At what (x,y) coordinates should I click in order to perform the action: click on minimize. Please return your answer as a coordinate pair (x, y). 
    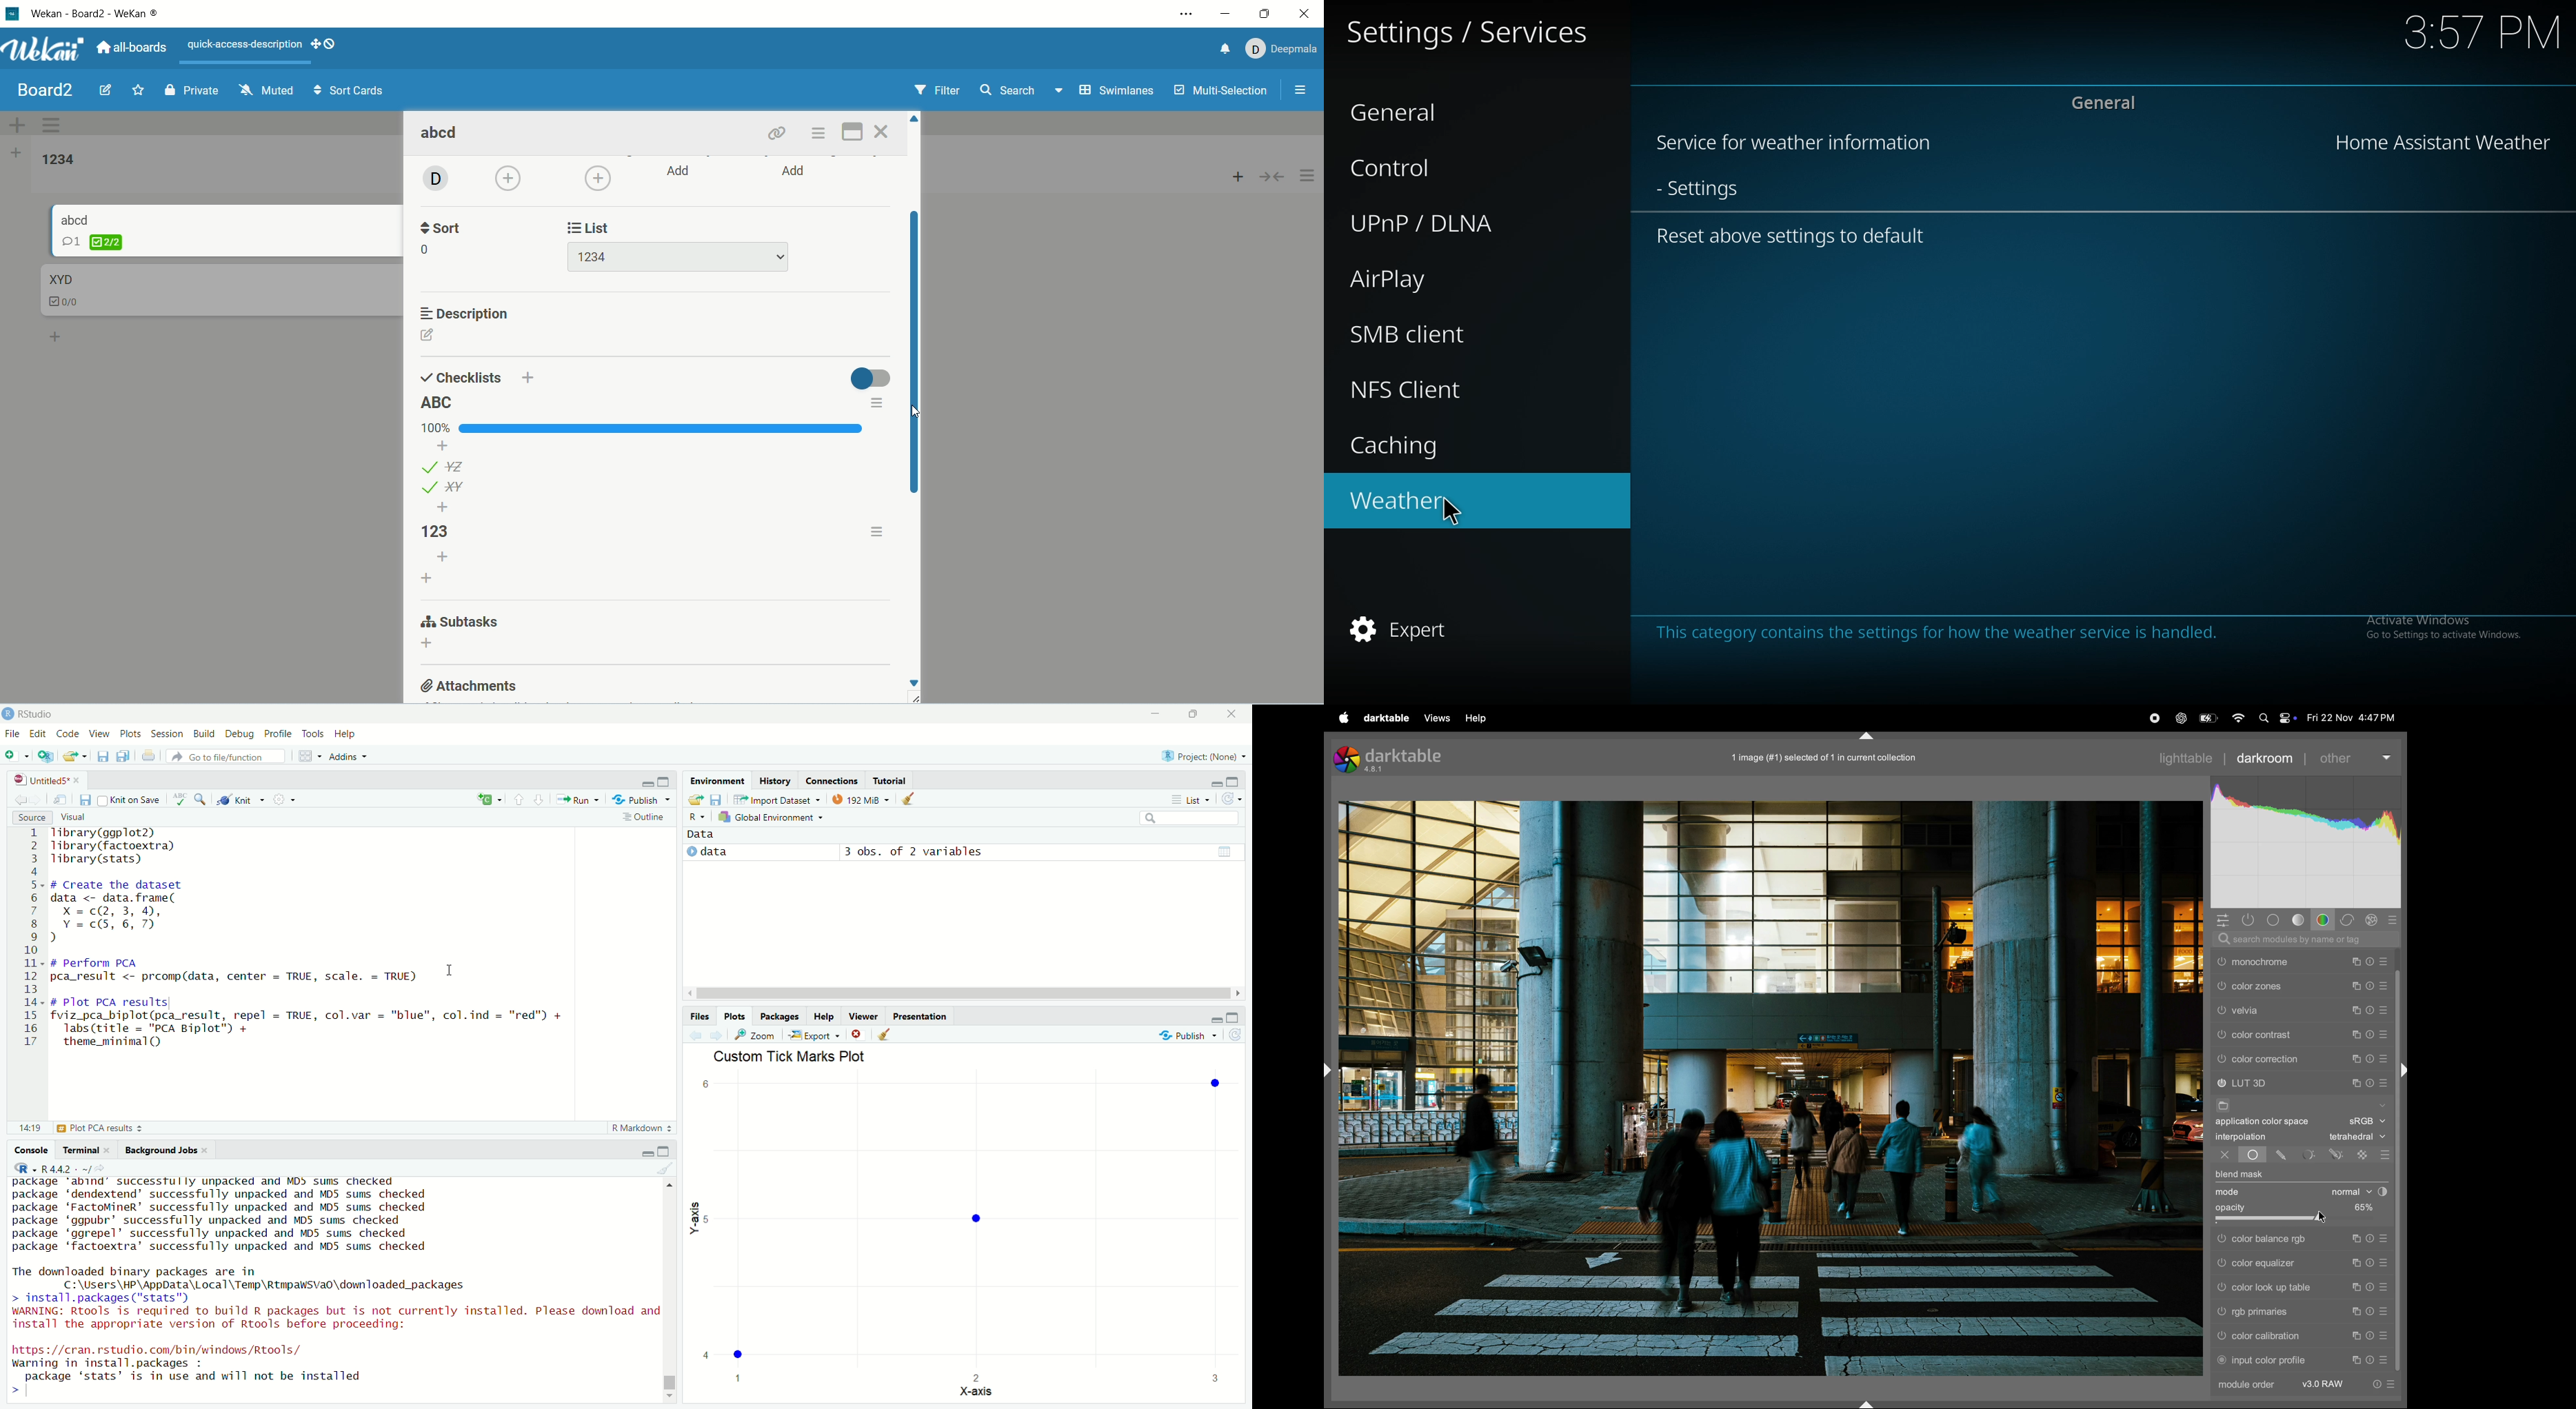
    Looking at the image, I should click on (649, 782).